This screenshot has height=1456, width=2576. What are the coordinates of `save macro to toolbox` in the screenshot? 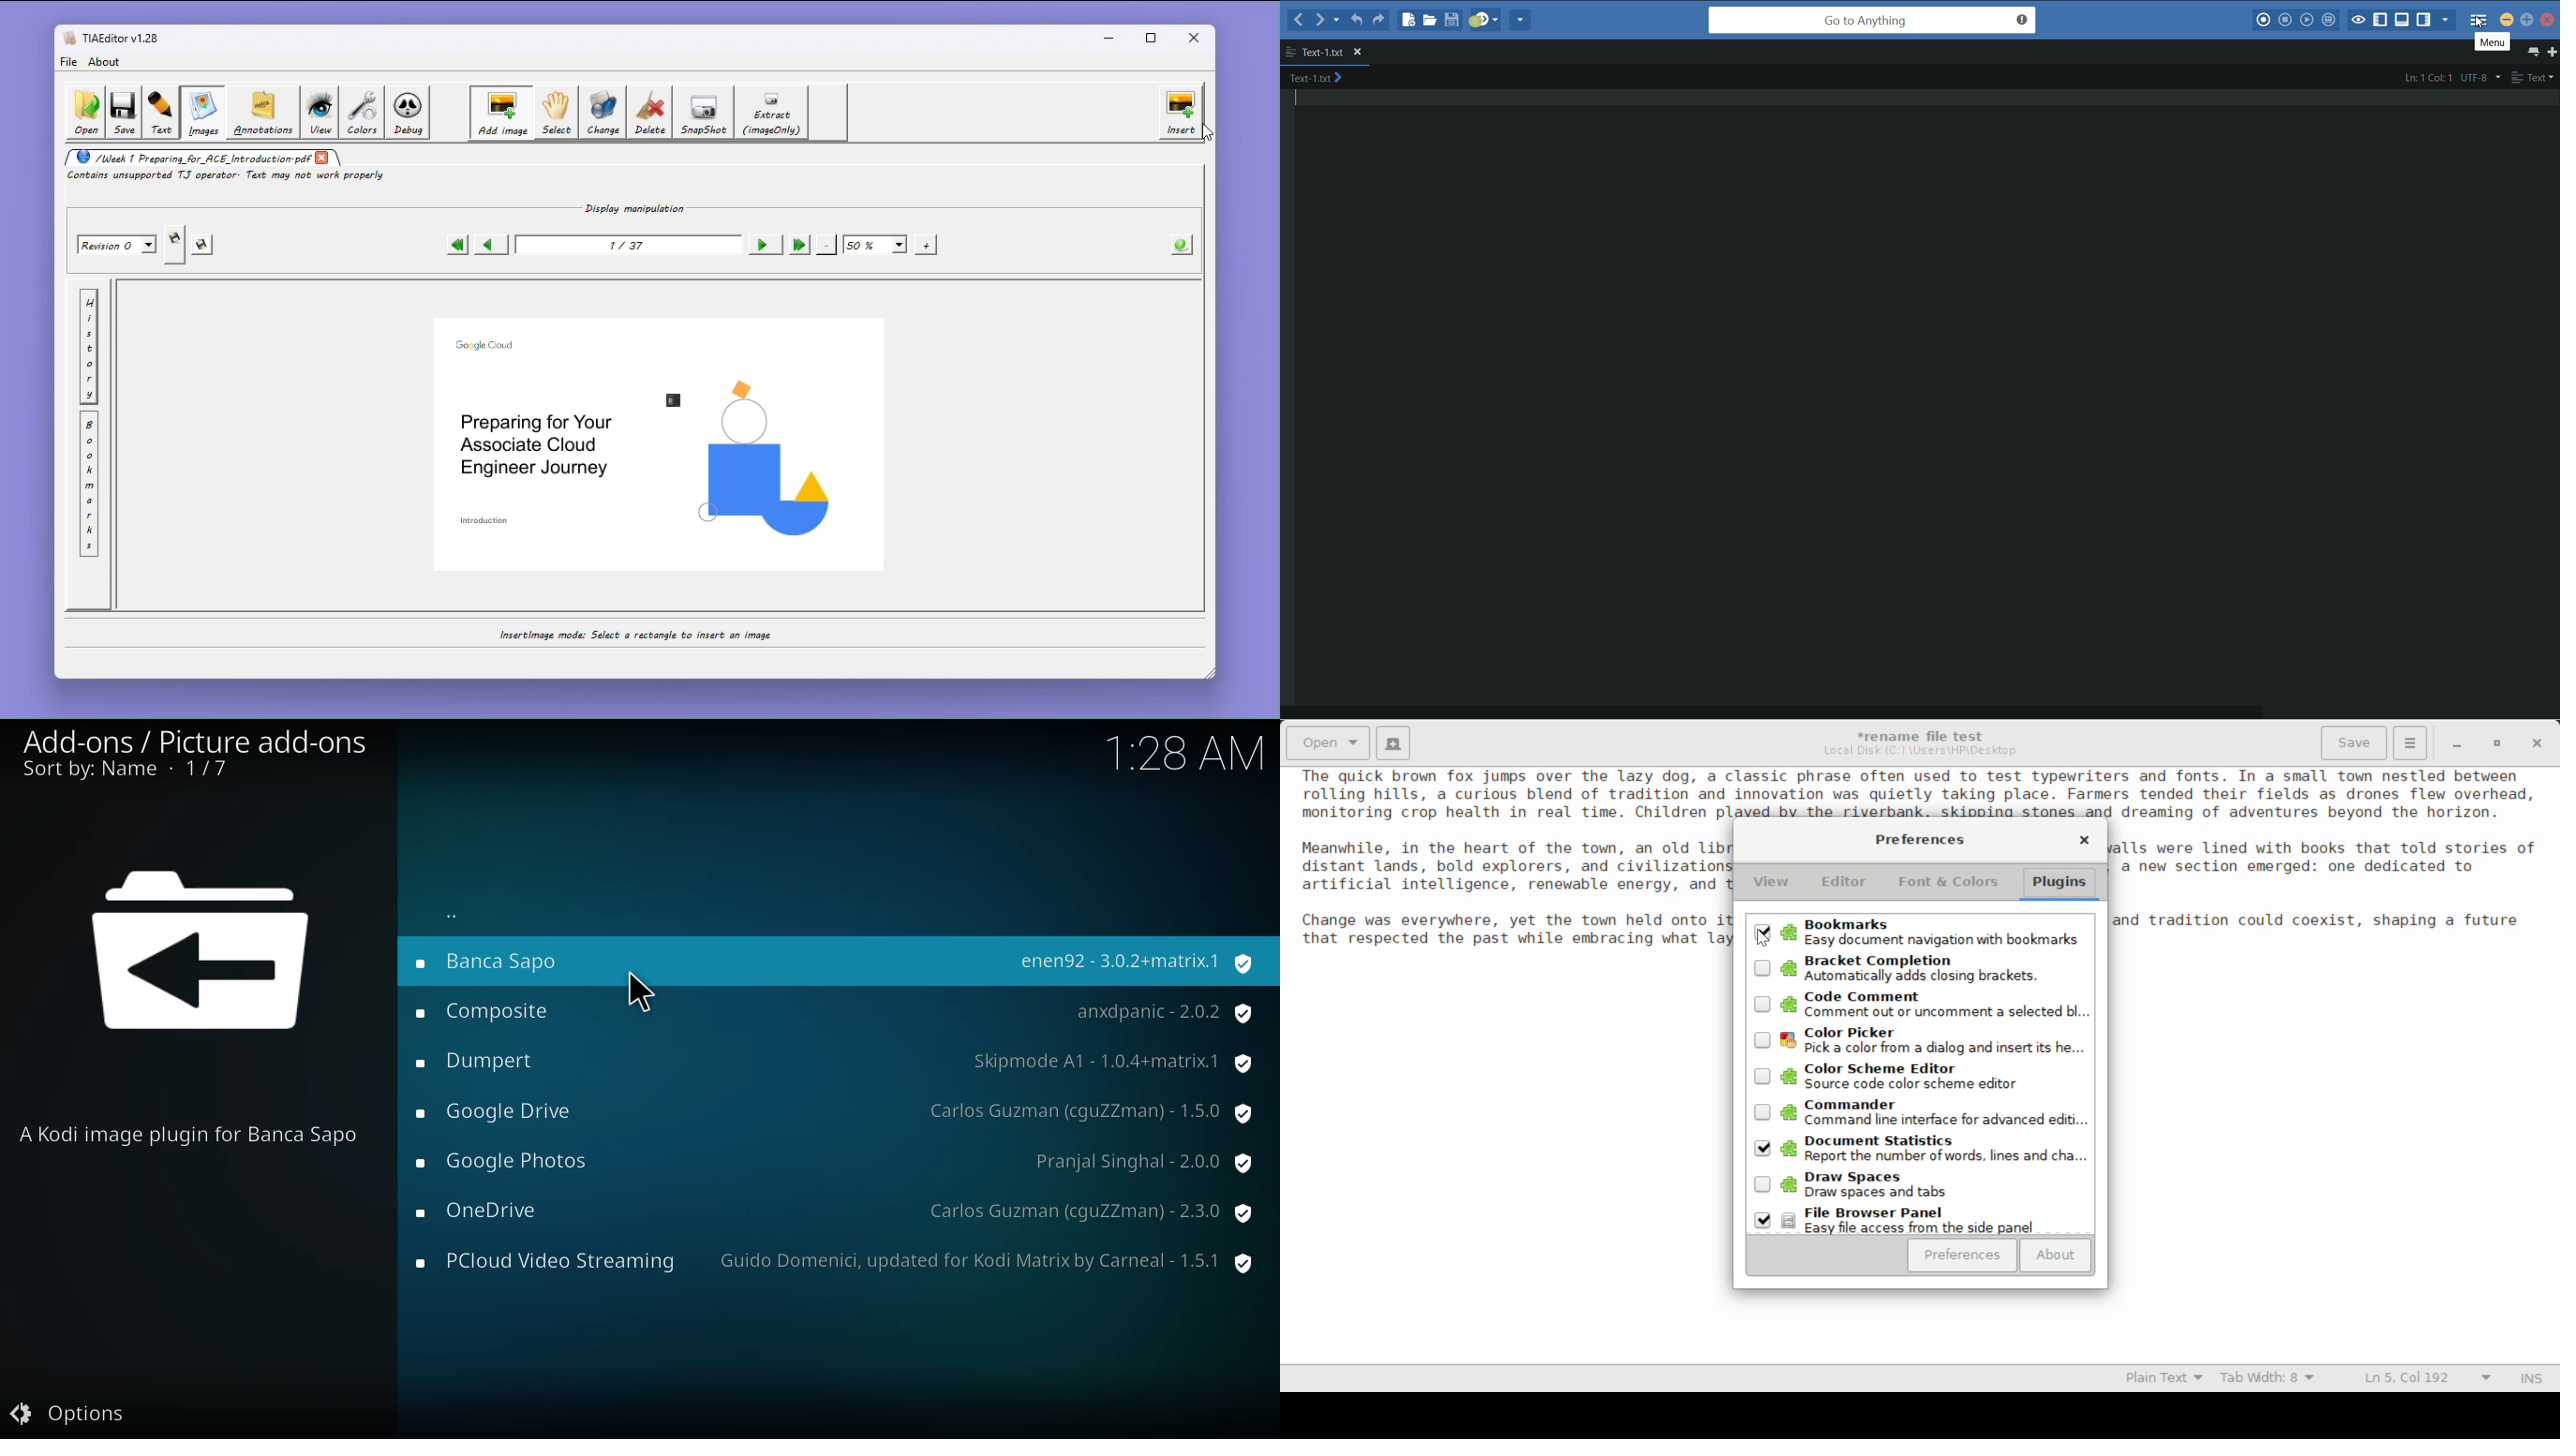 It's located at (2333, 19).